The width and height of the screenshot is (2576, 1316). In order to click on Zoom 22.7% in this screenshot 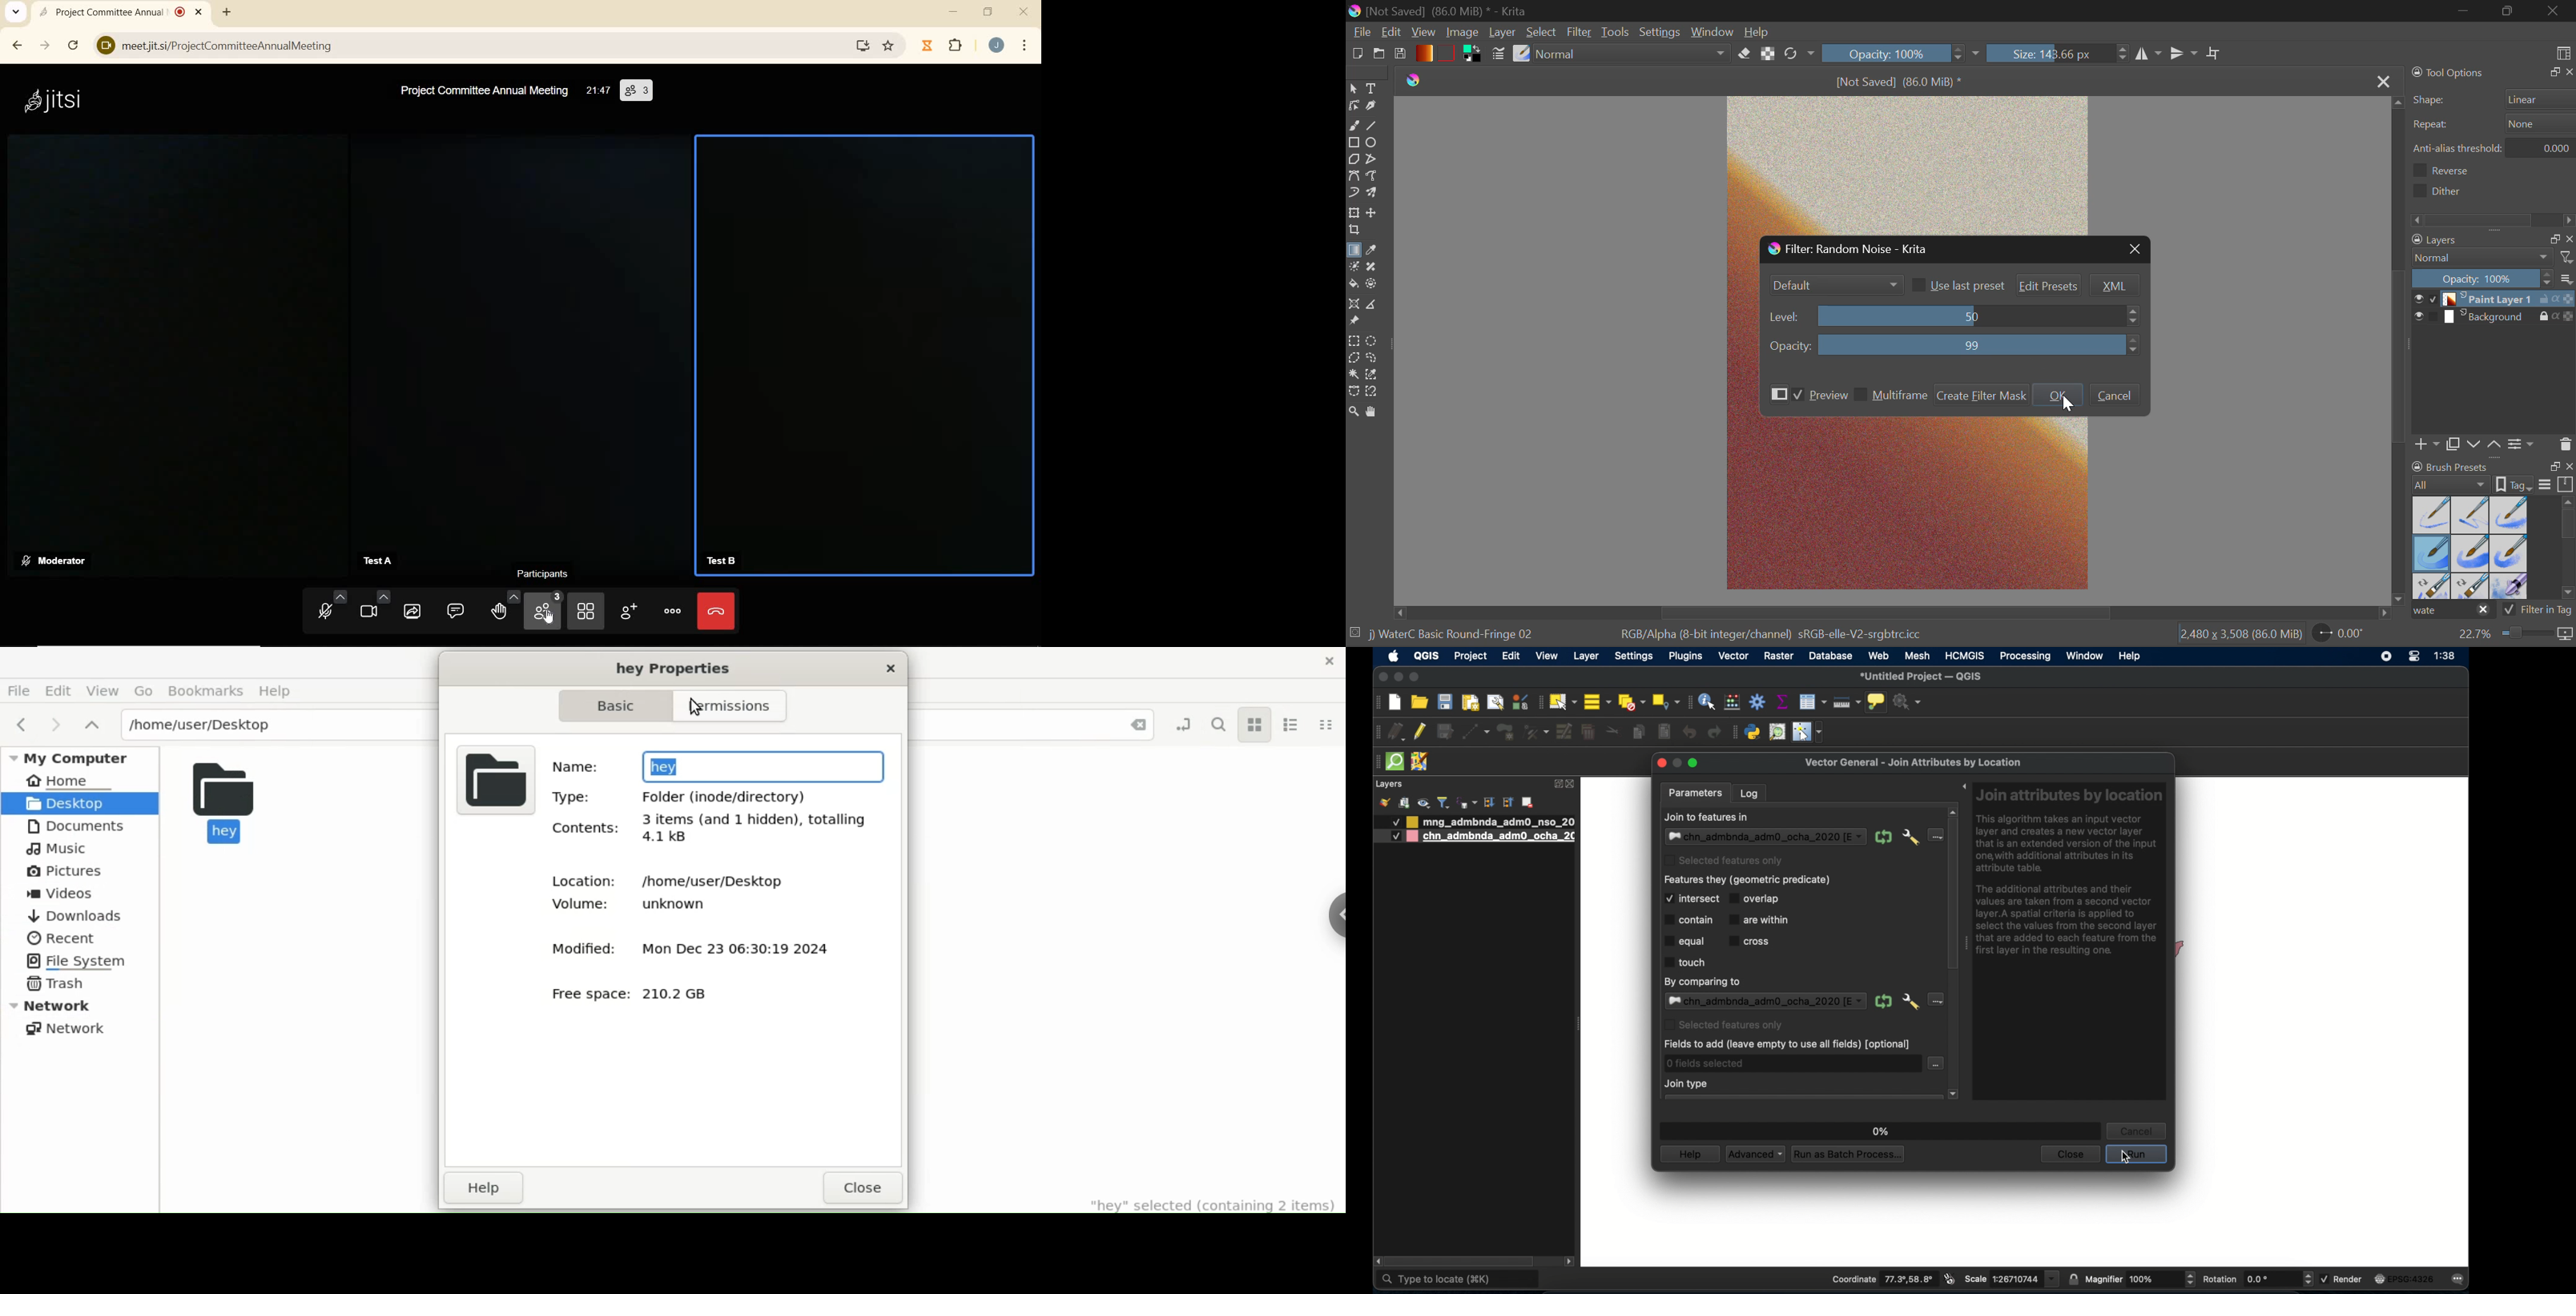, I will do `click(2513, 637)`.